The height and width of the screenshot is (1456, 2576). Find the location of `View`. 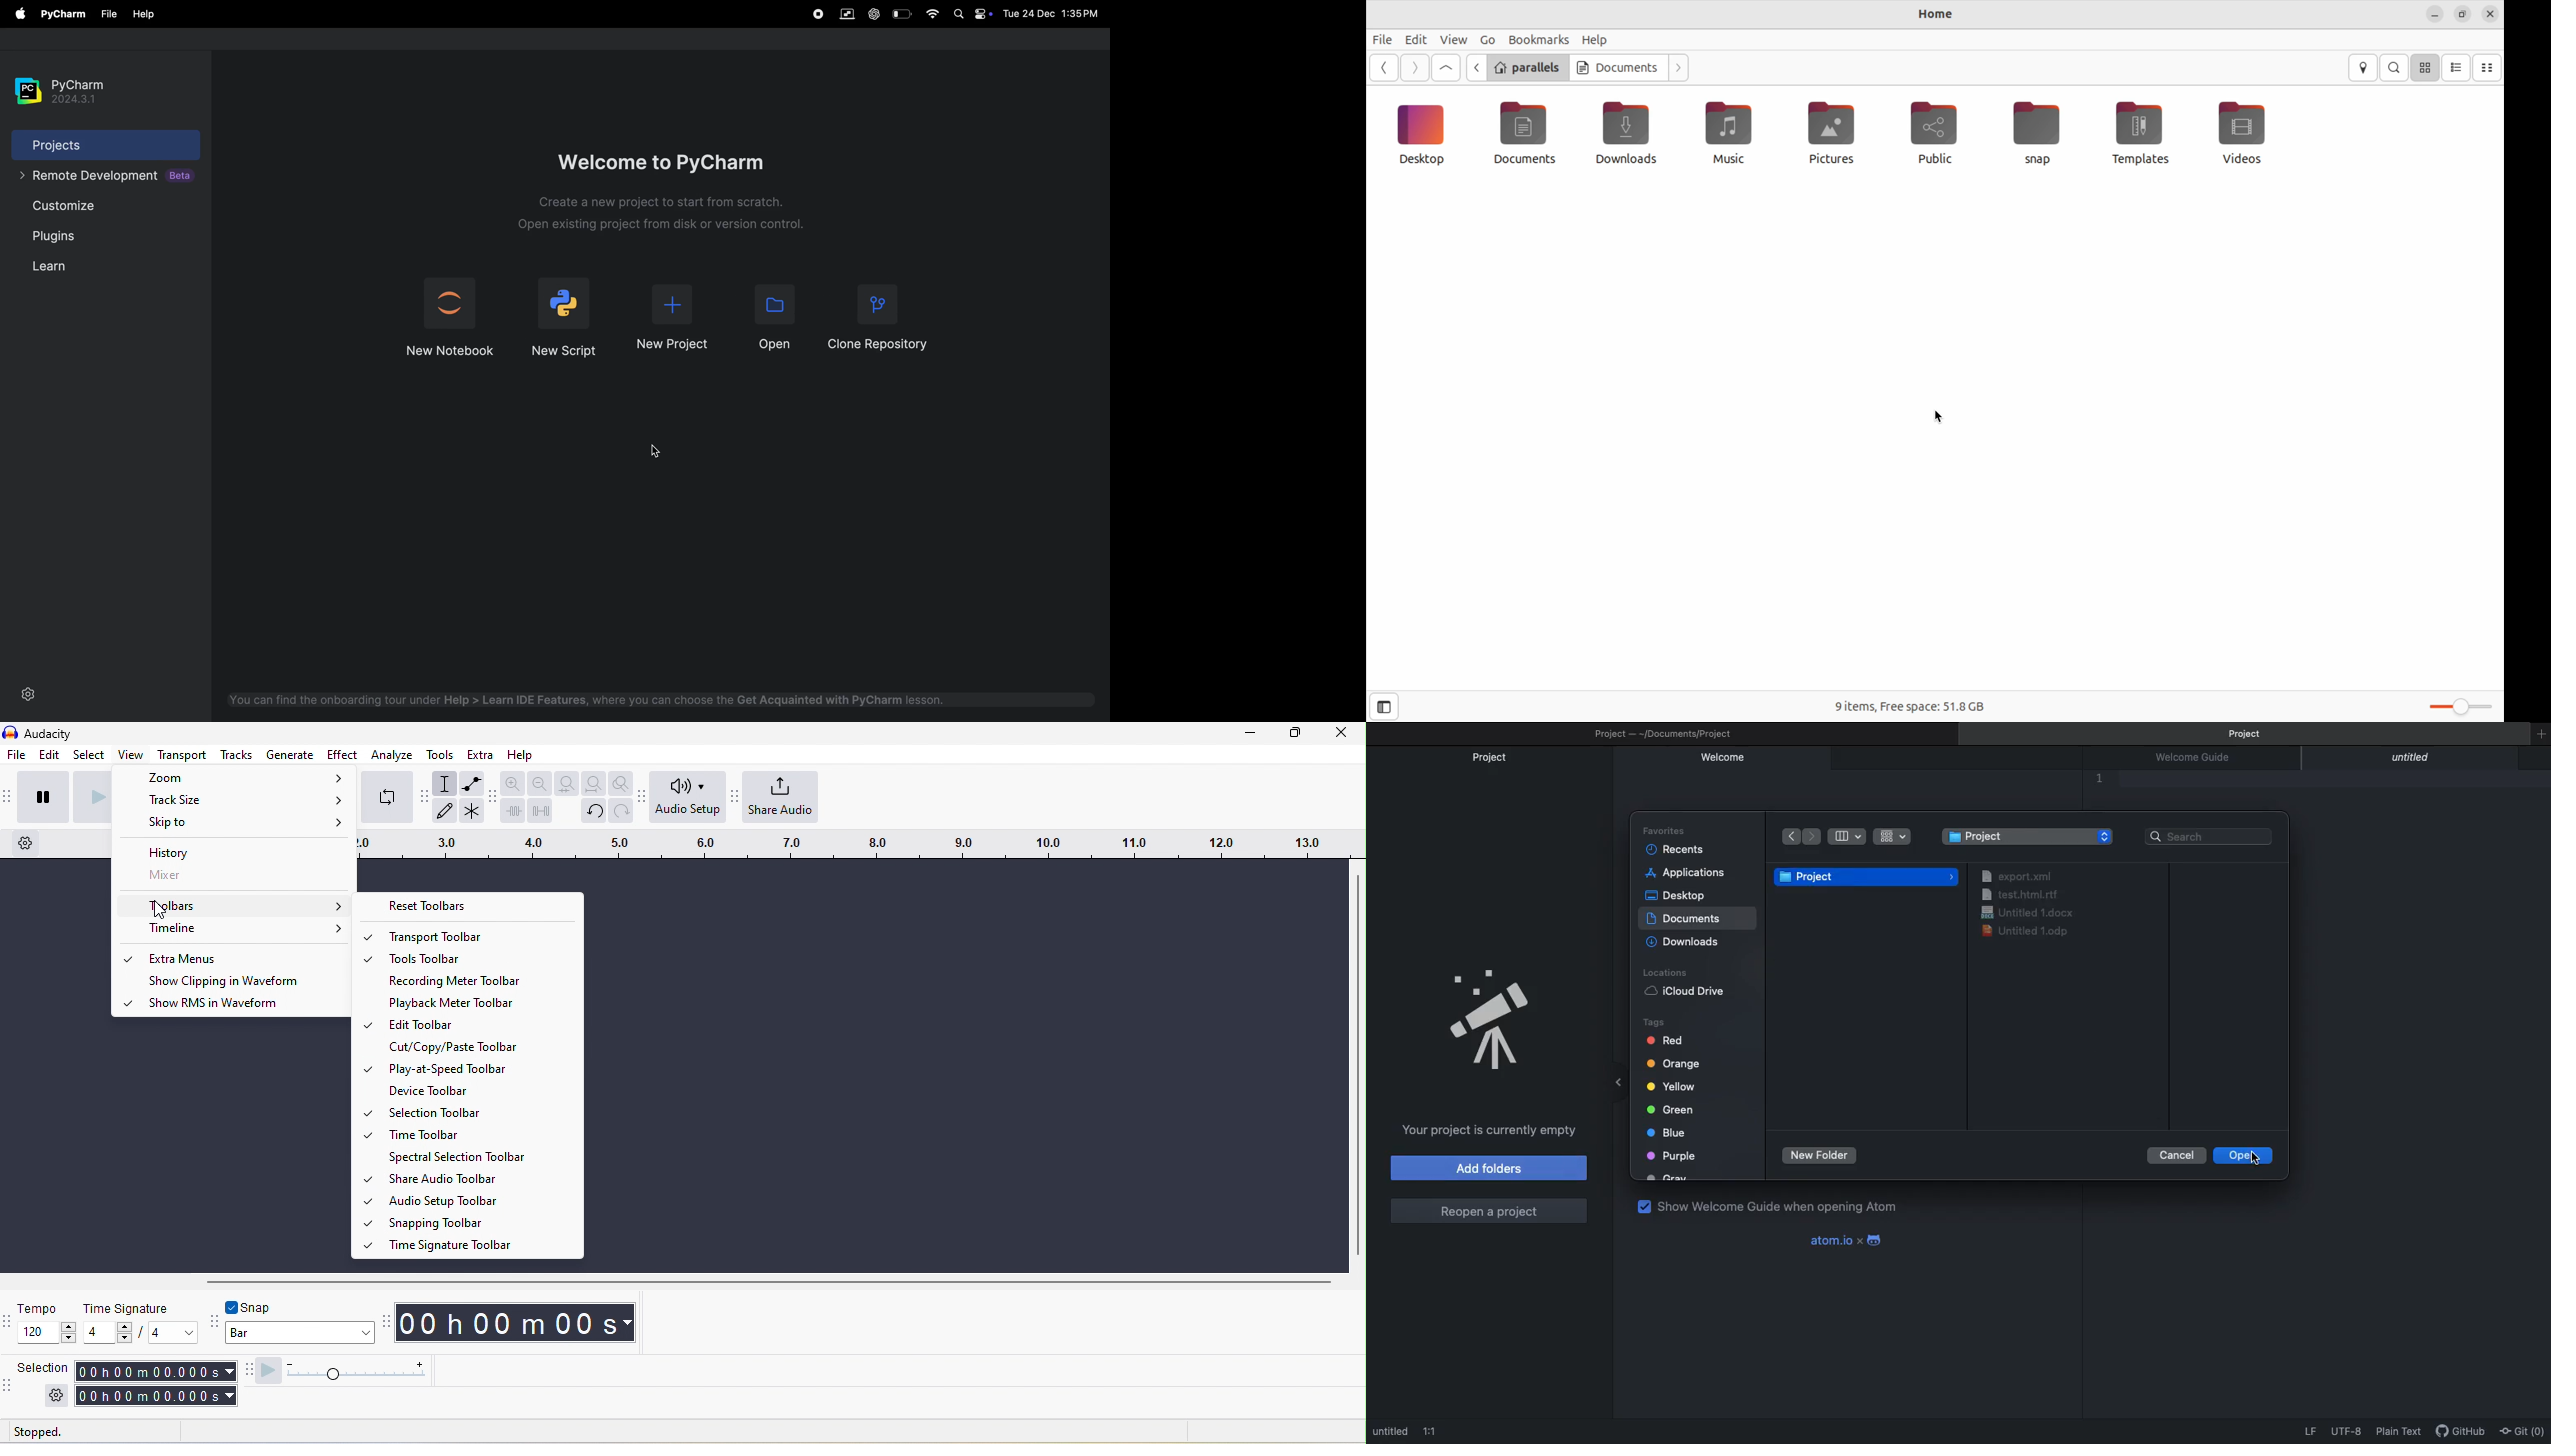

View is located at coordinates (1452, 39).